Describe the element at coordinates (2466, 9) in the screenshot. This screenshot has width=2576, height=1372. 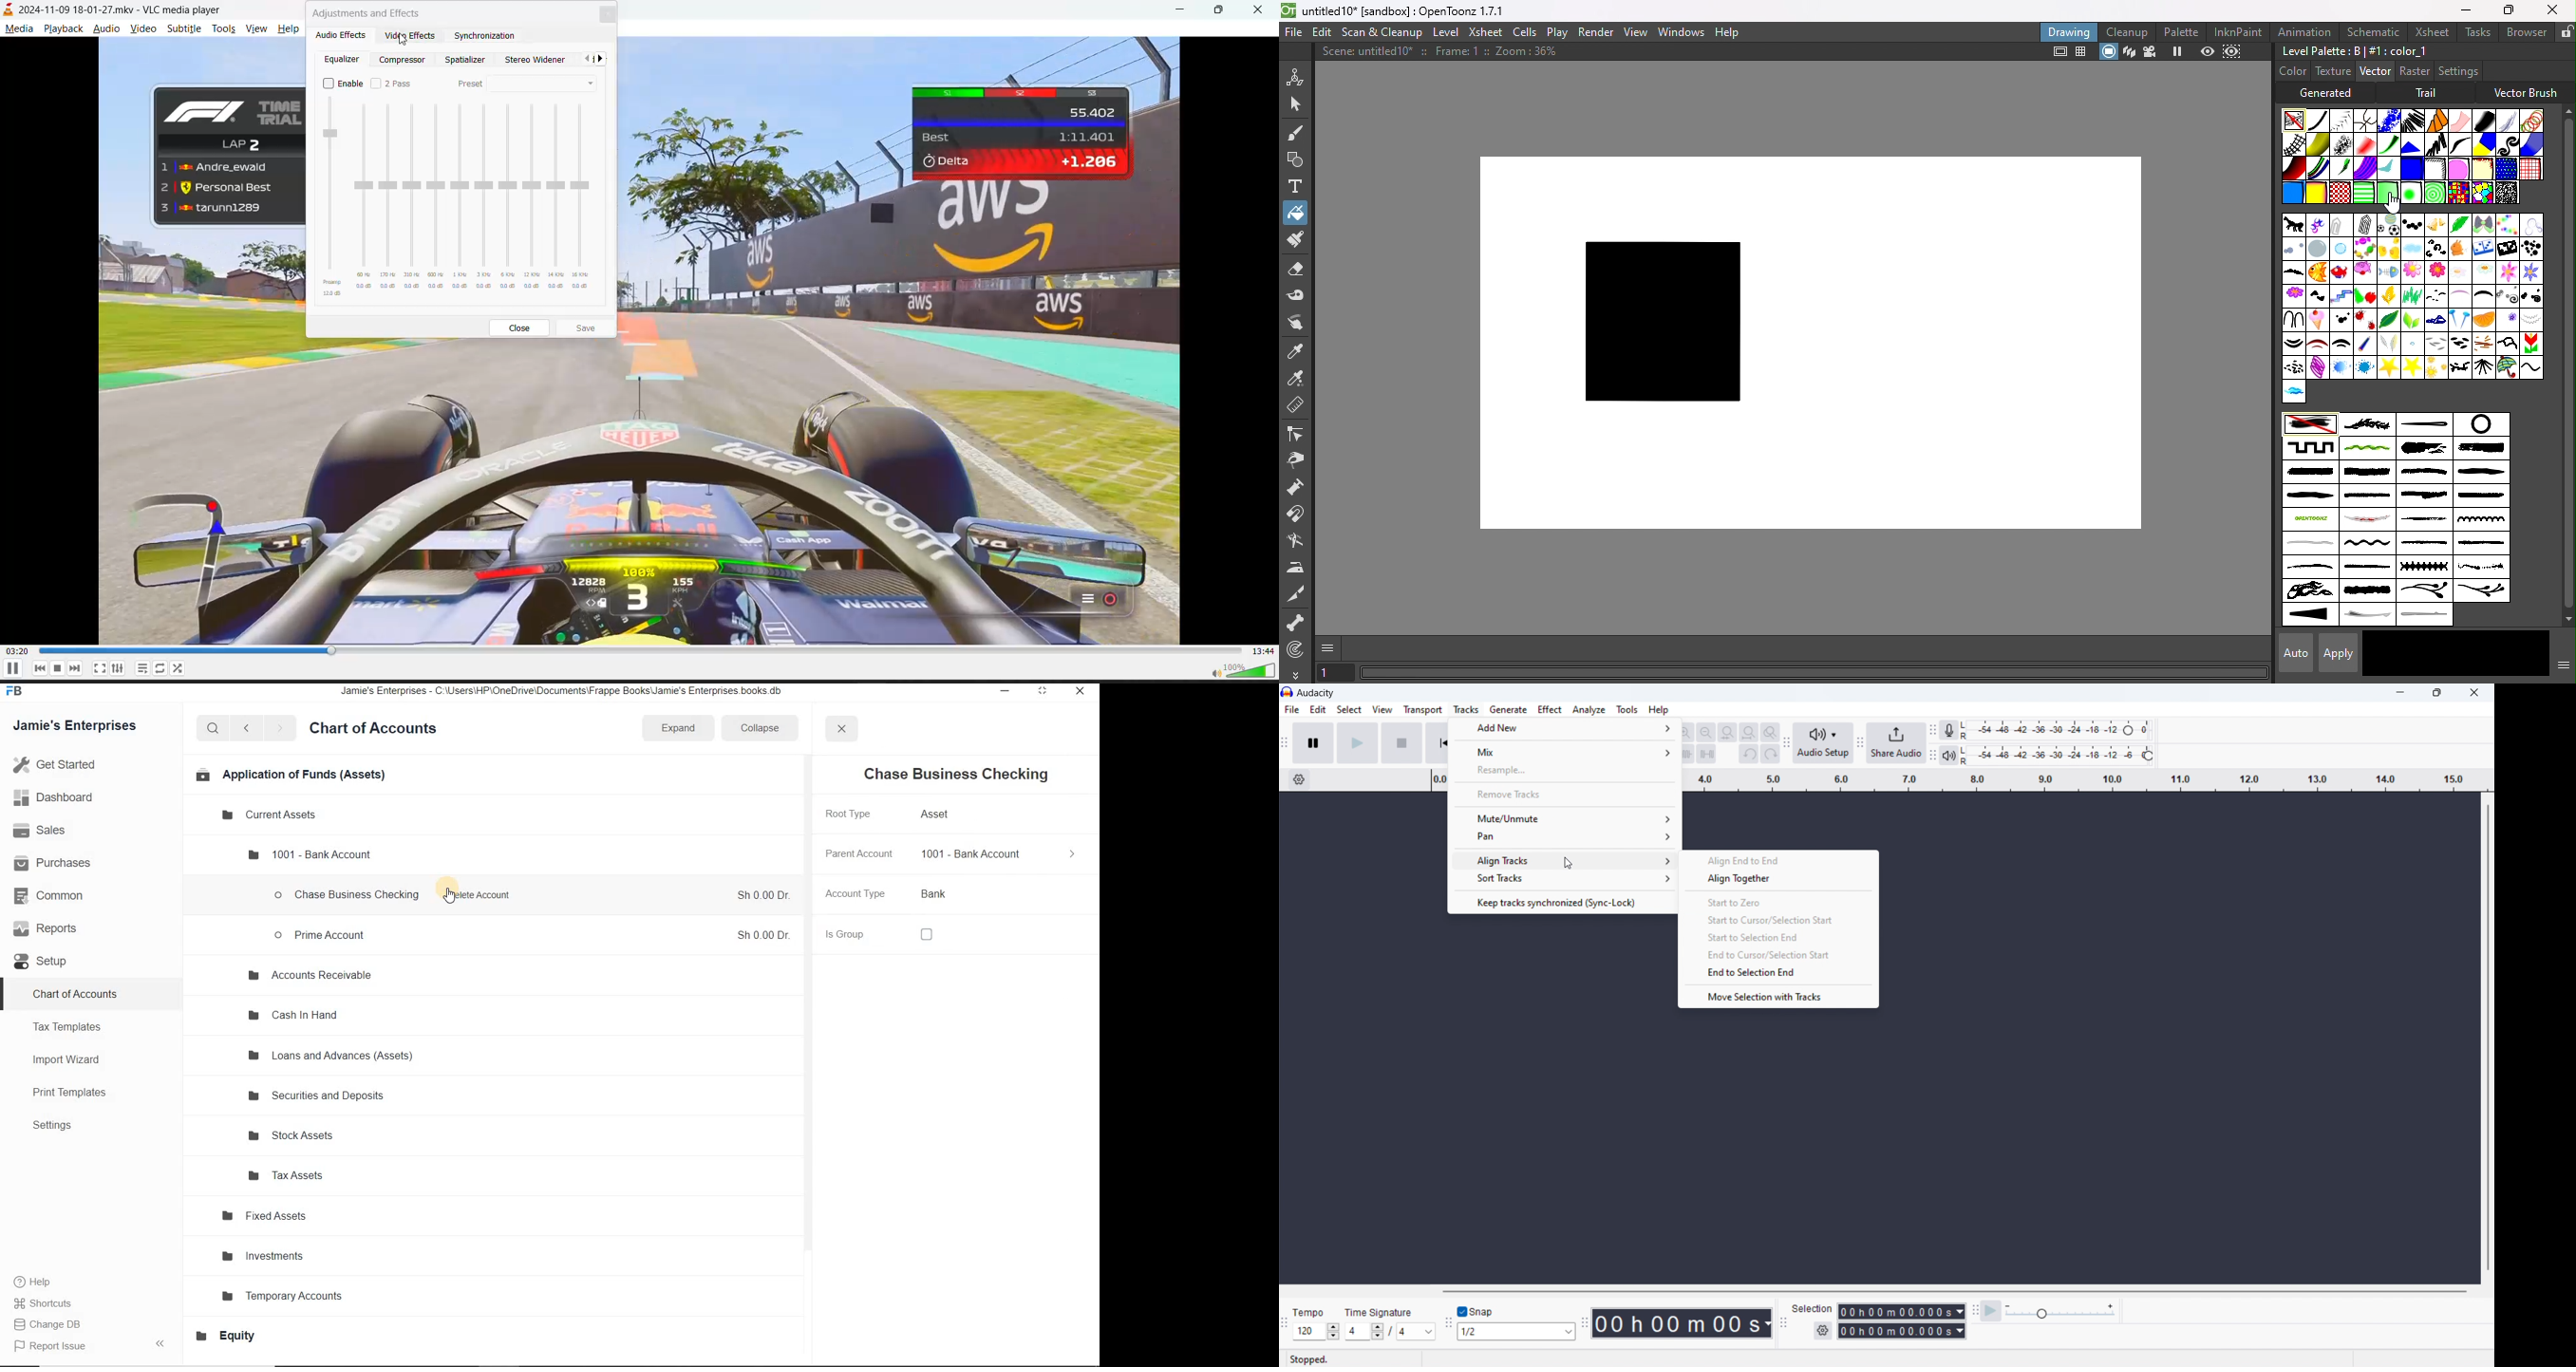
I see `Minimize` at that location.